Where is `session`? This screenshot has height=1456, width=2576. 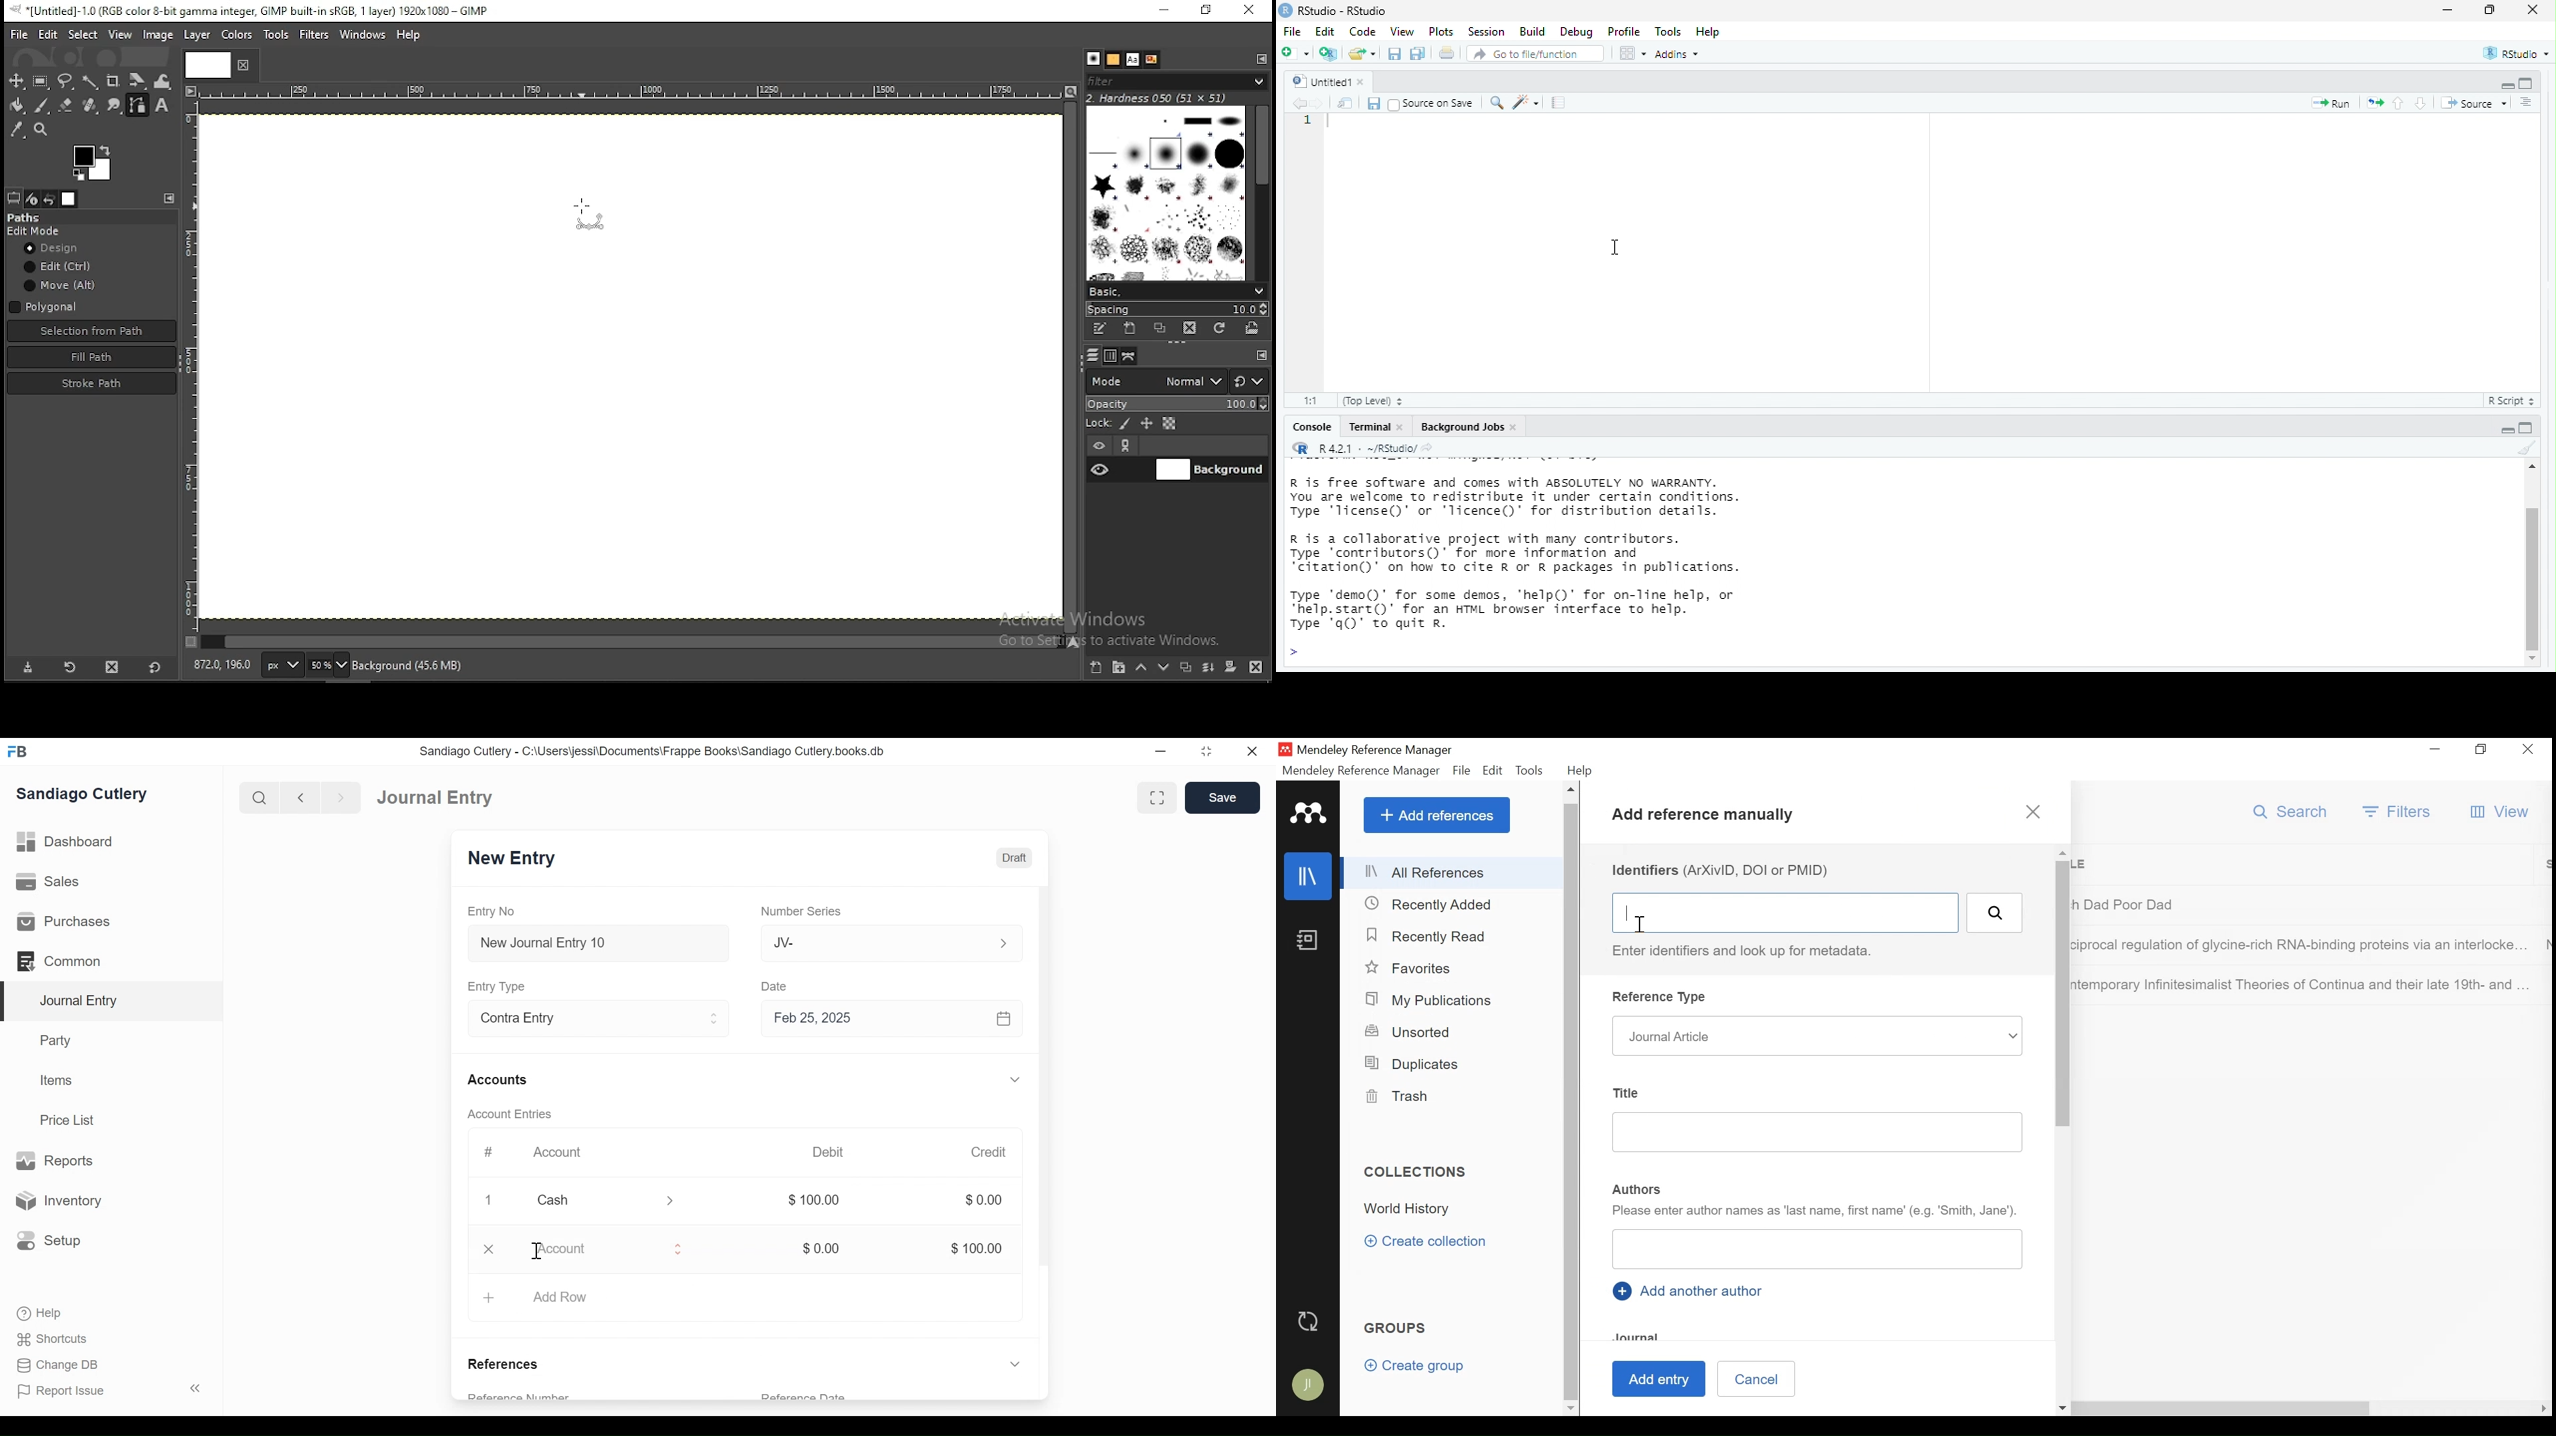 session is located at coordinates (1486, 32).